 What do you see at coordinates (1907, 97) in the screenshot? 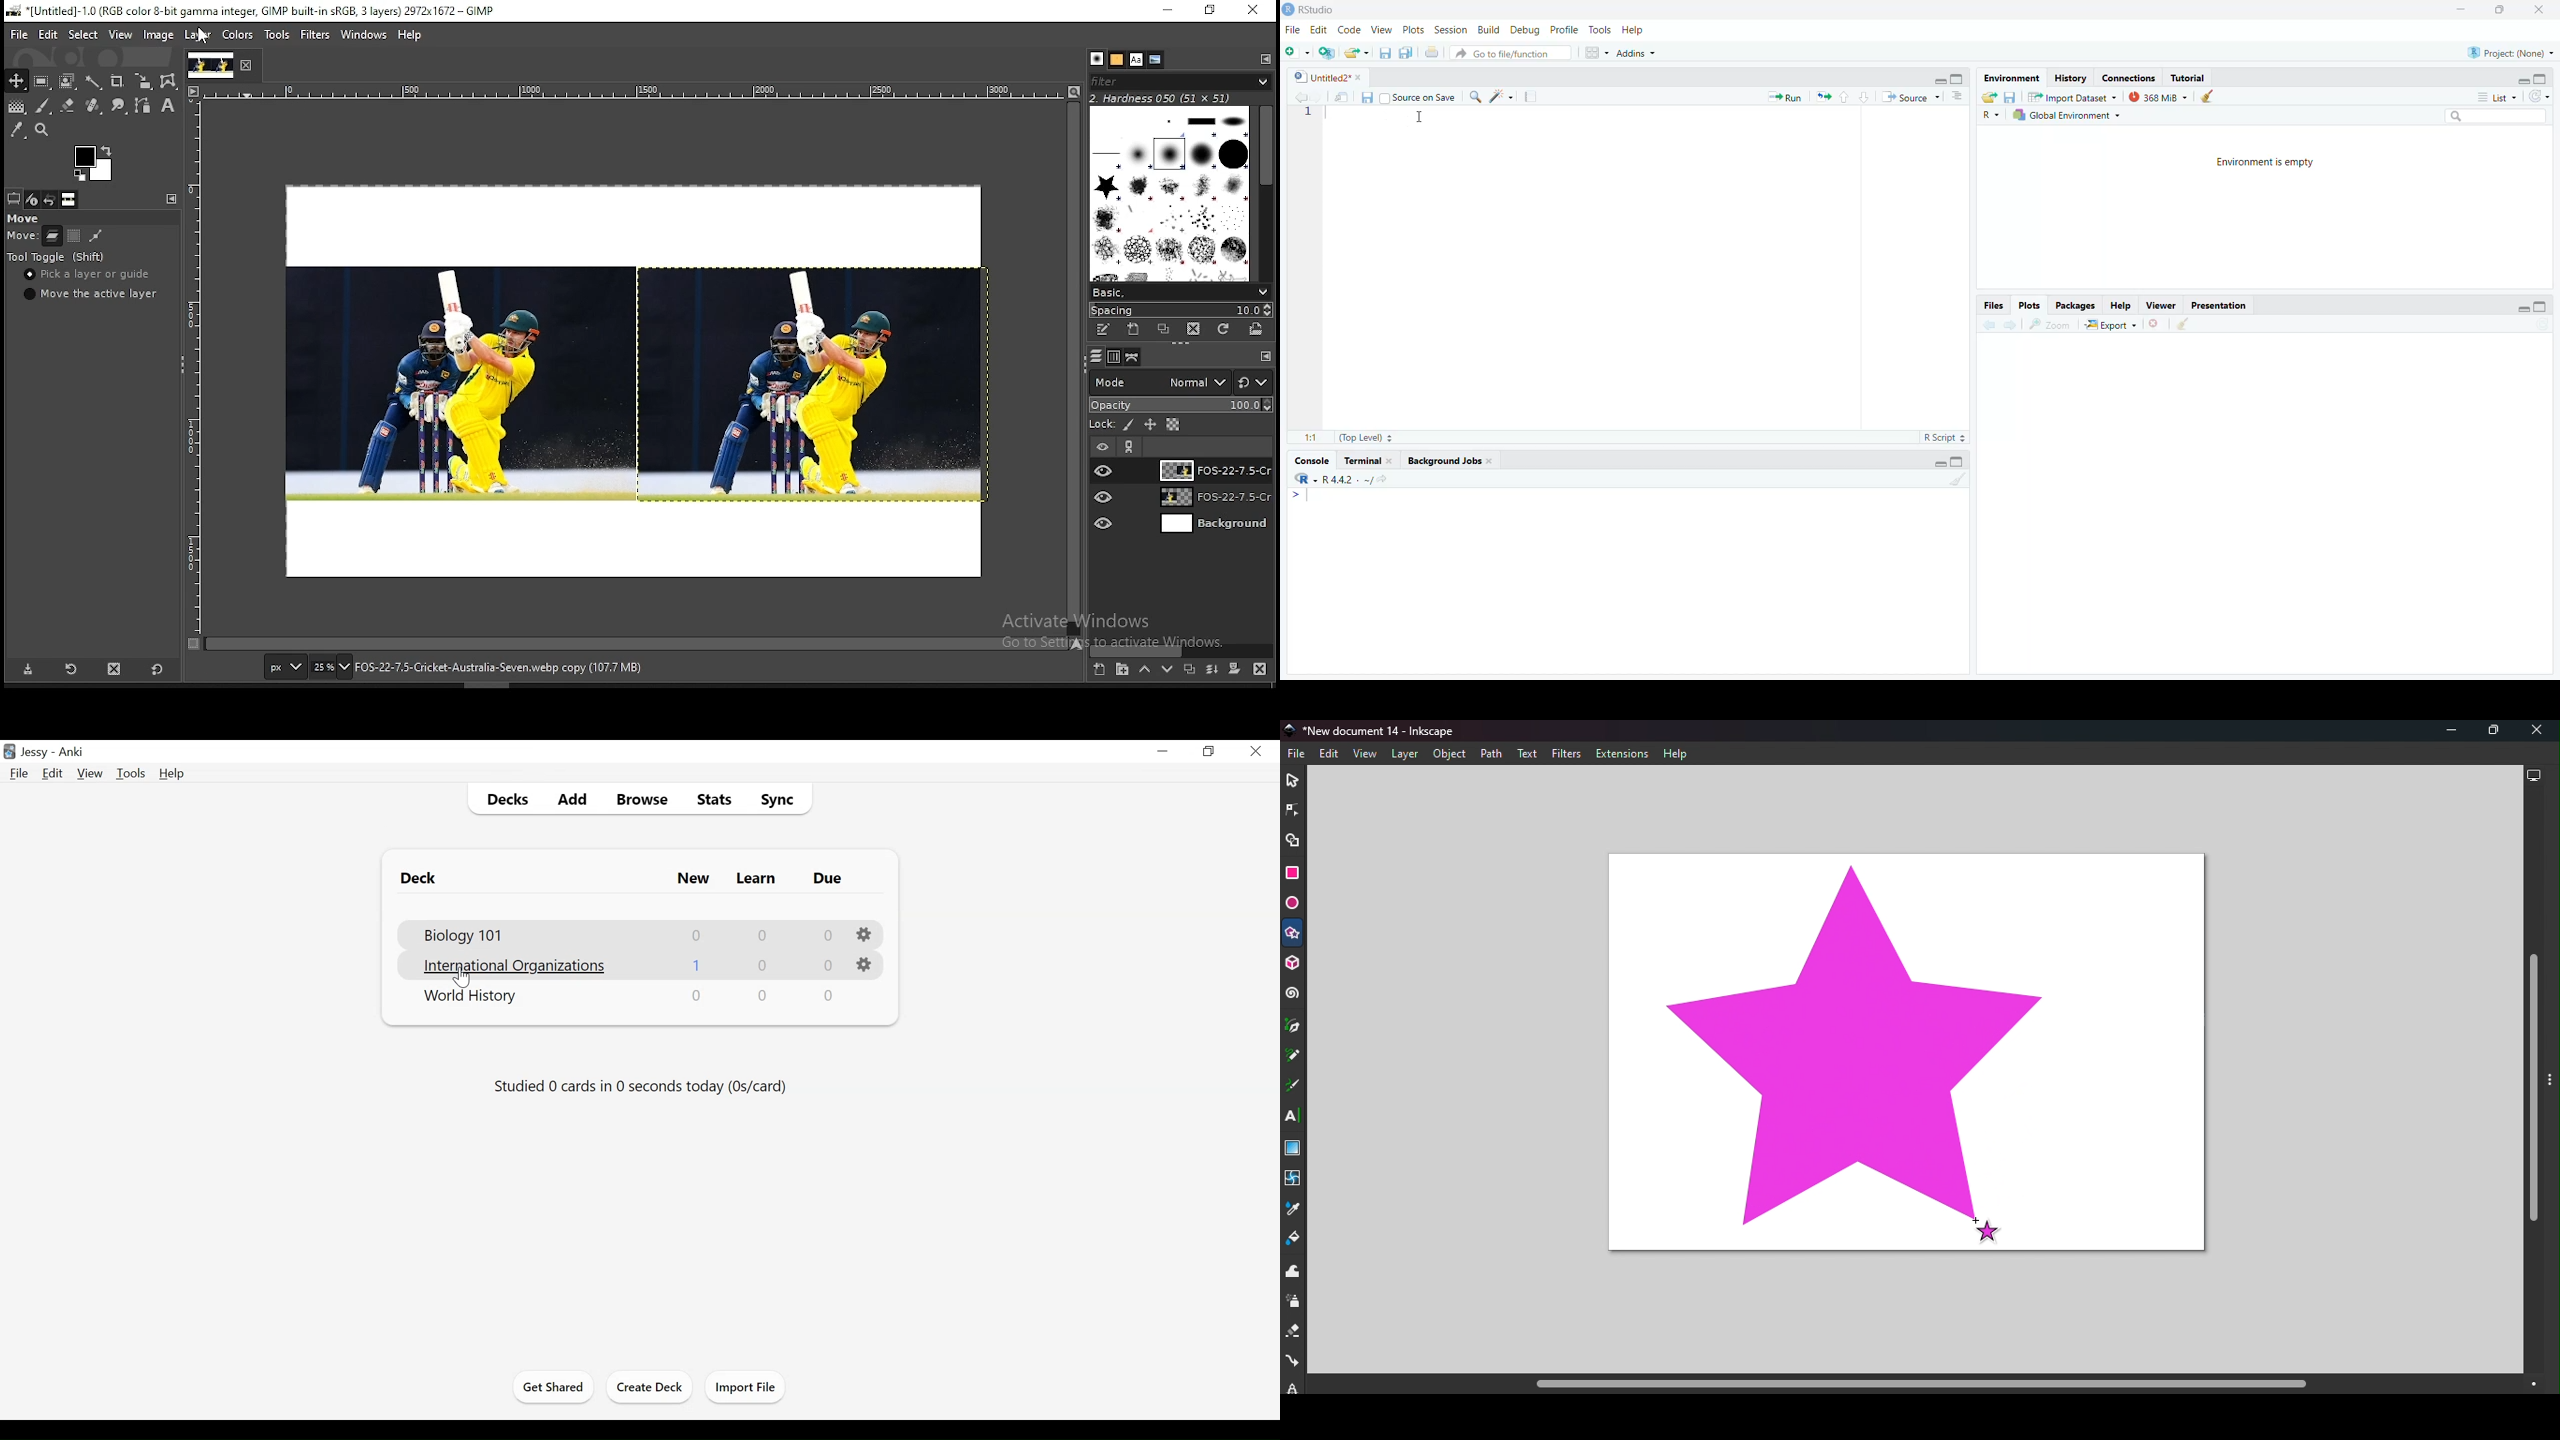
I see `Source` at bounding box center [1907, 97].